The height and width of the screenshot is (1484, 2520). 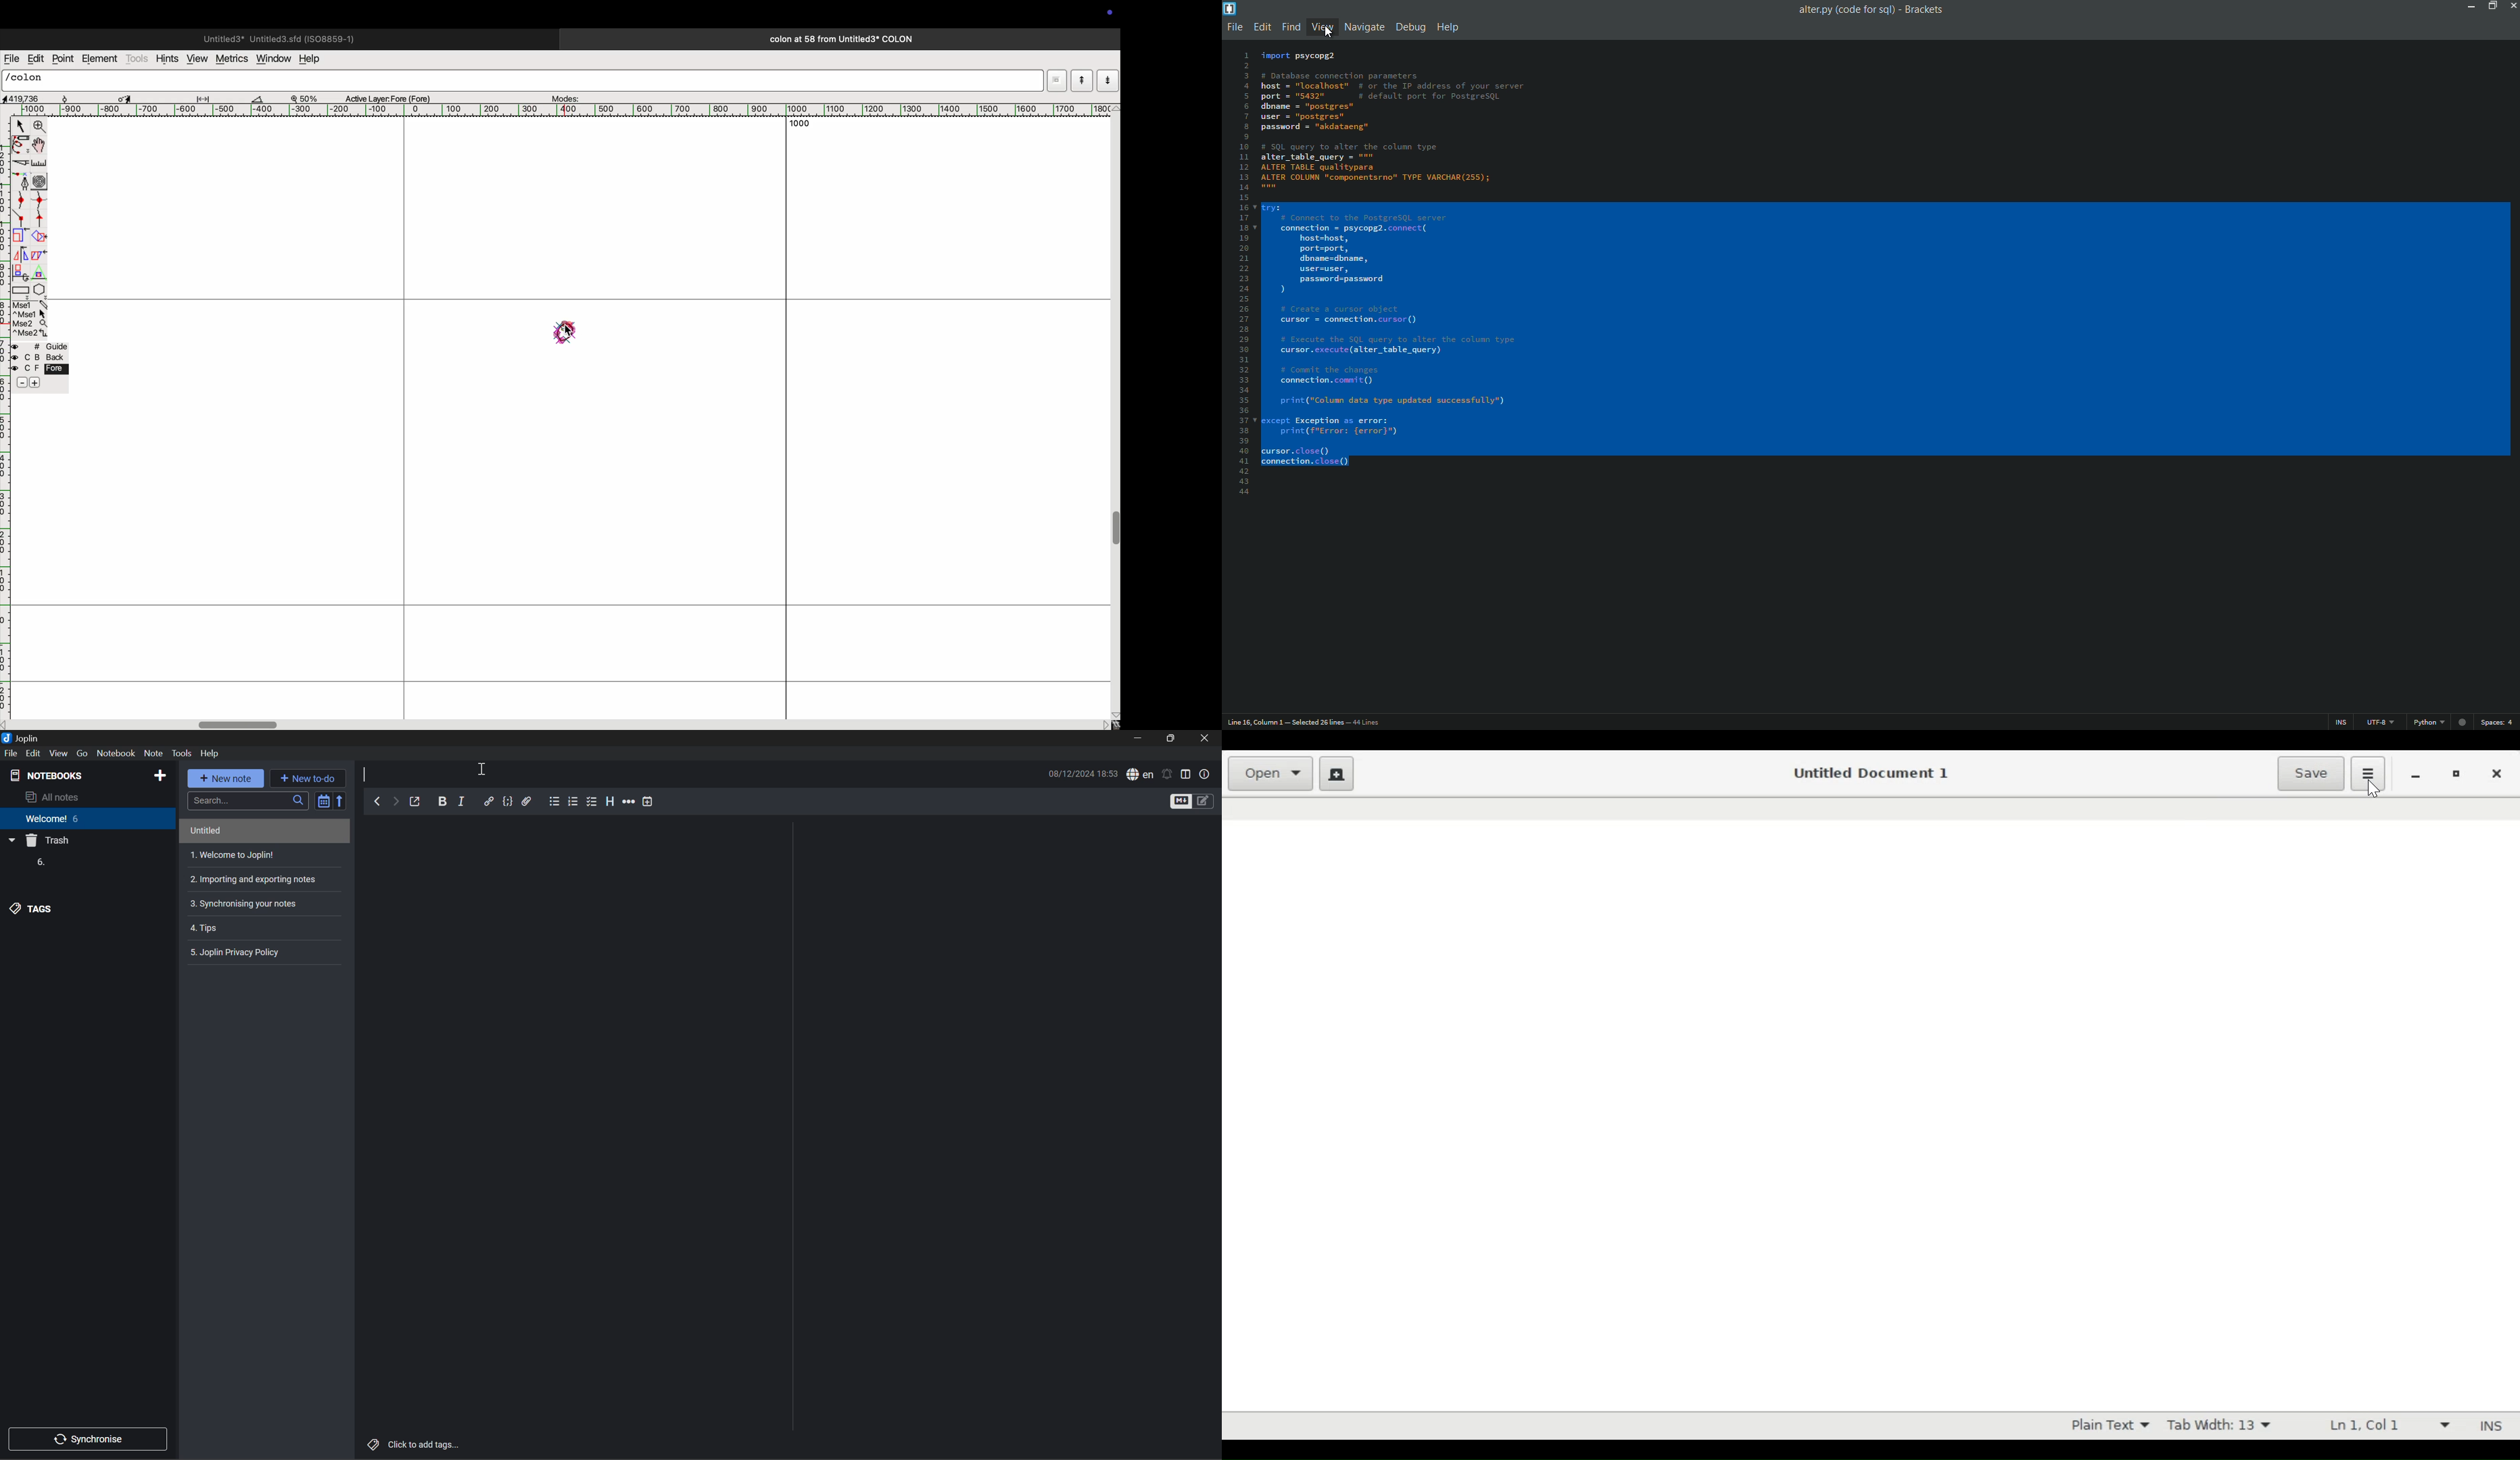 I want to click on Search, so click(x=247, y=799).